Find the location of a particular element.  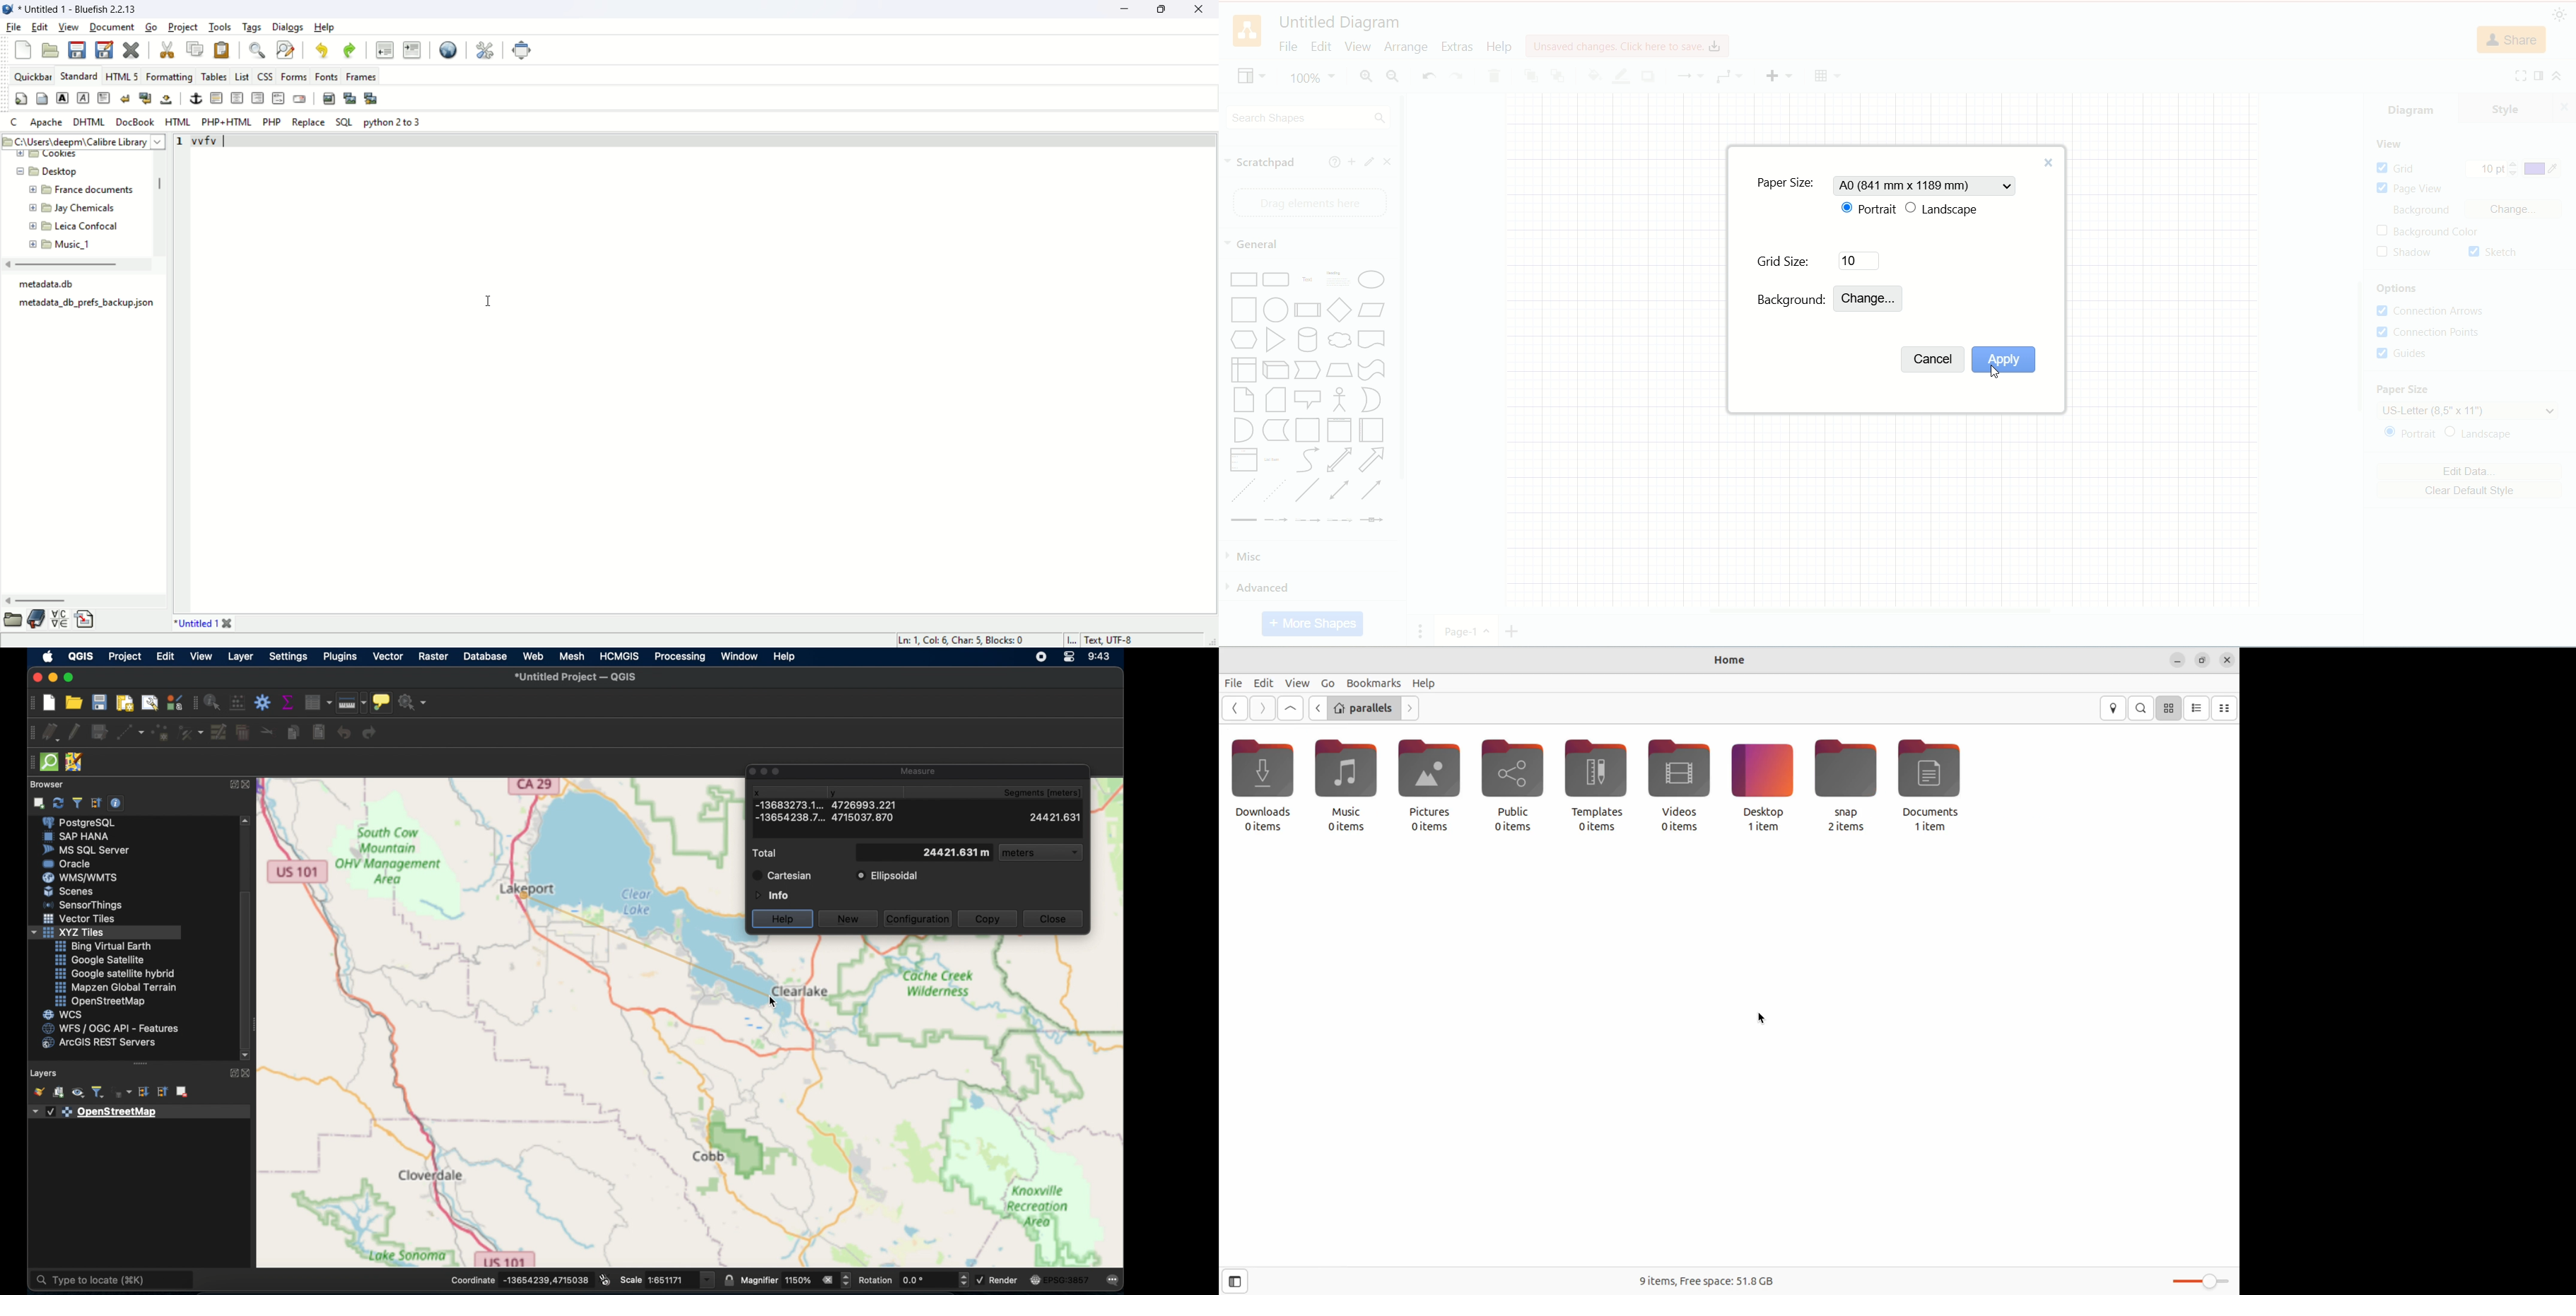

Diamond is located at coordinates (1341, 311).